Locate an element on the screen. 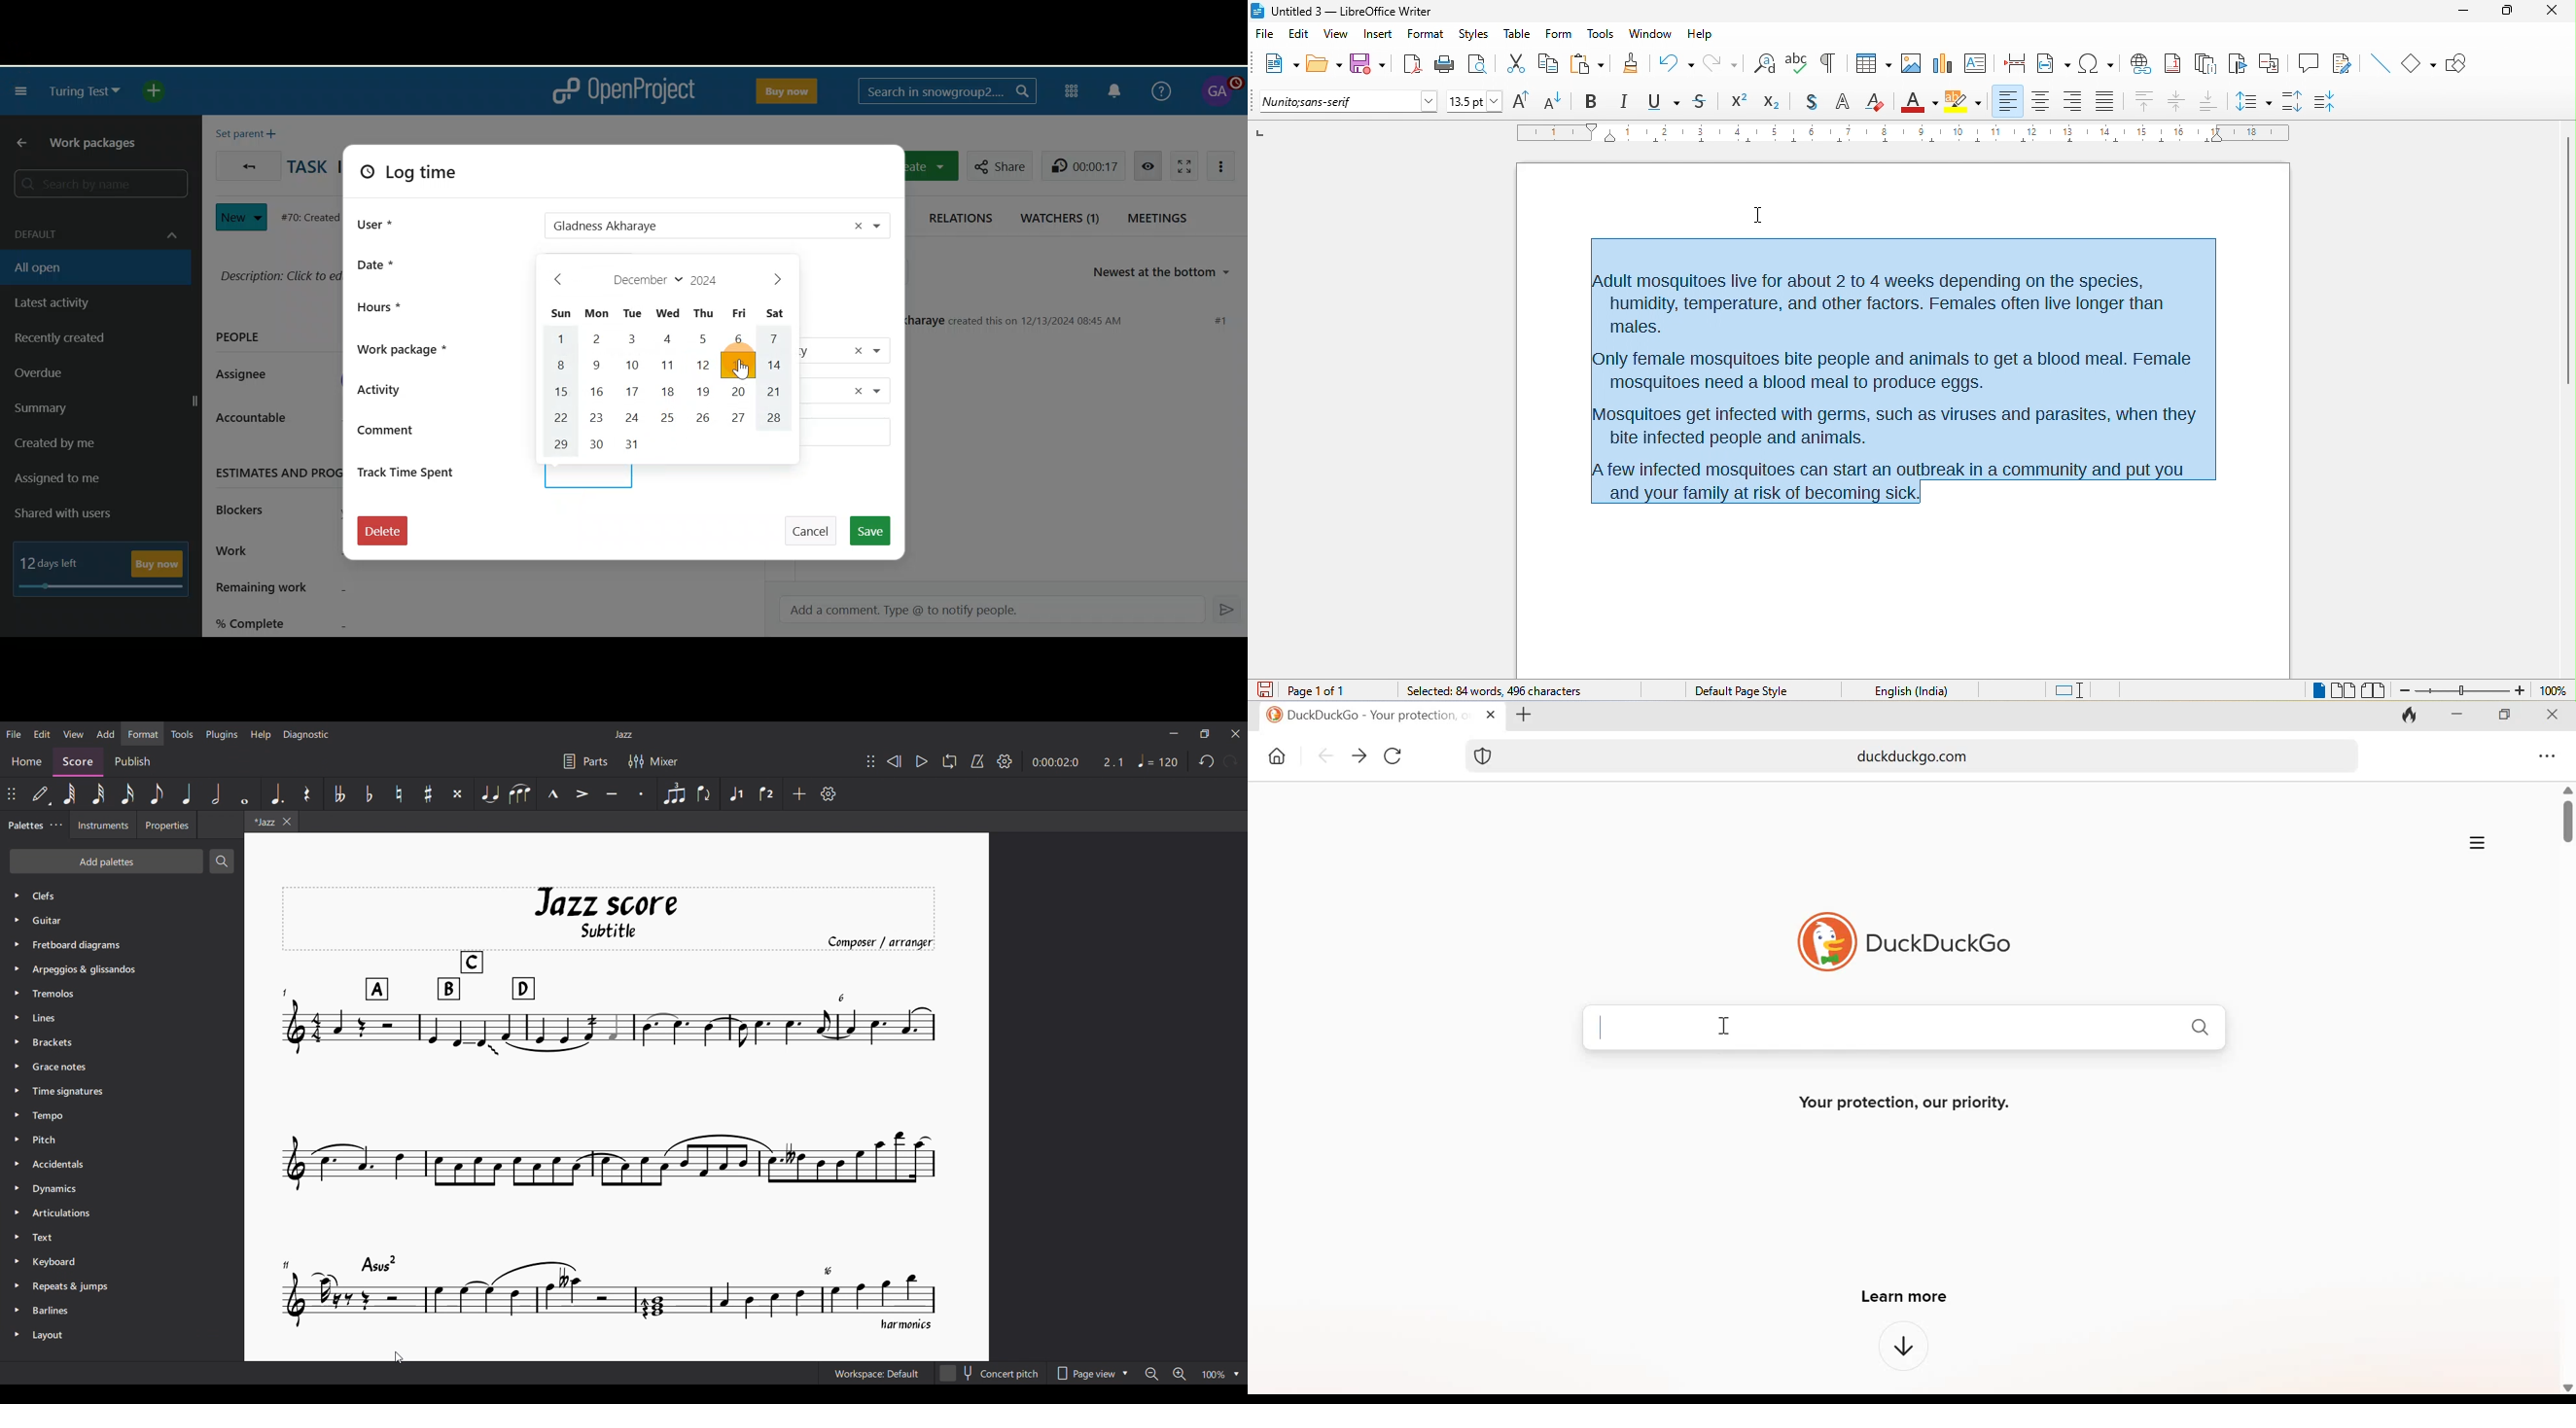  Grace Notes is located at coordinates (61, 1067).